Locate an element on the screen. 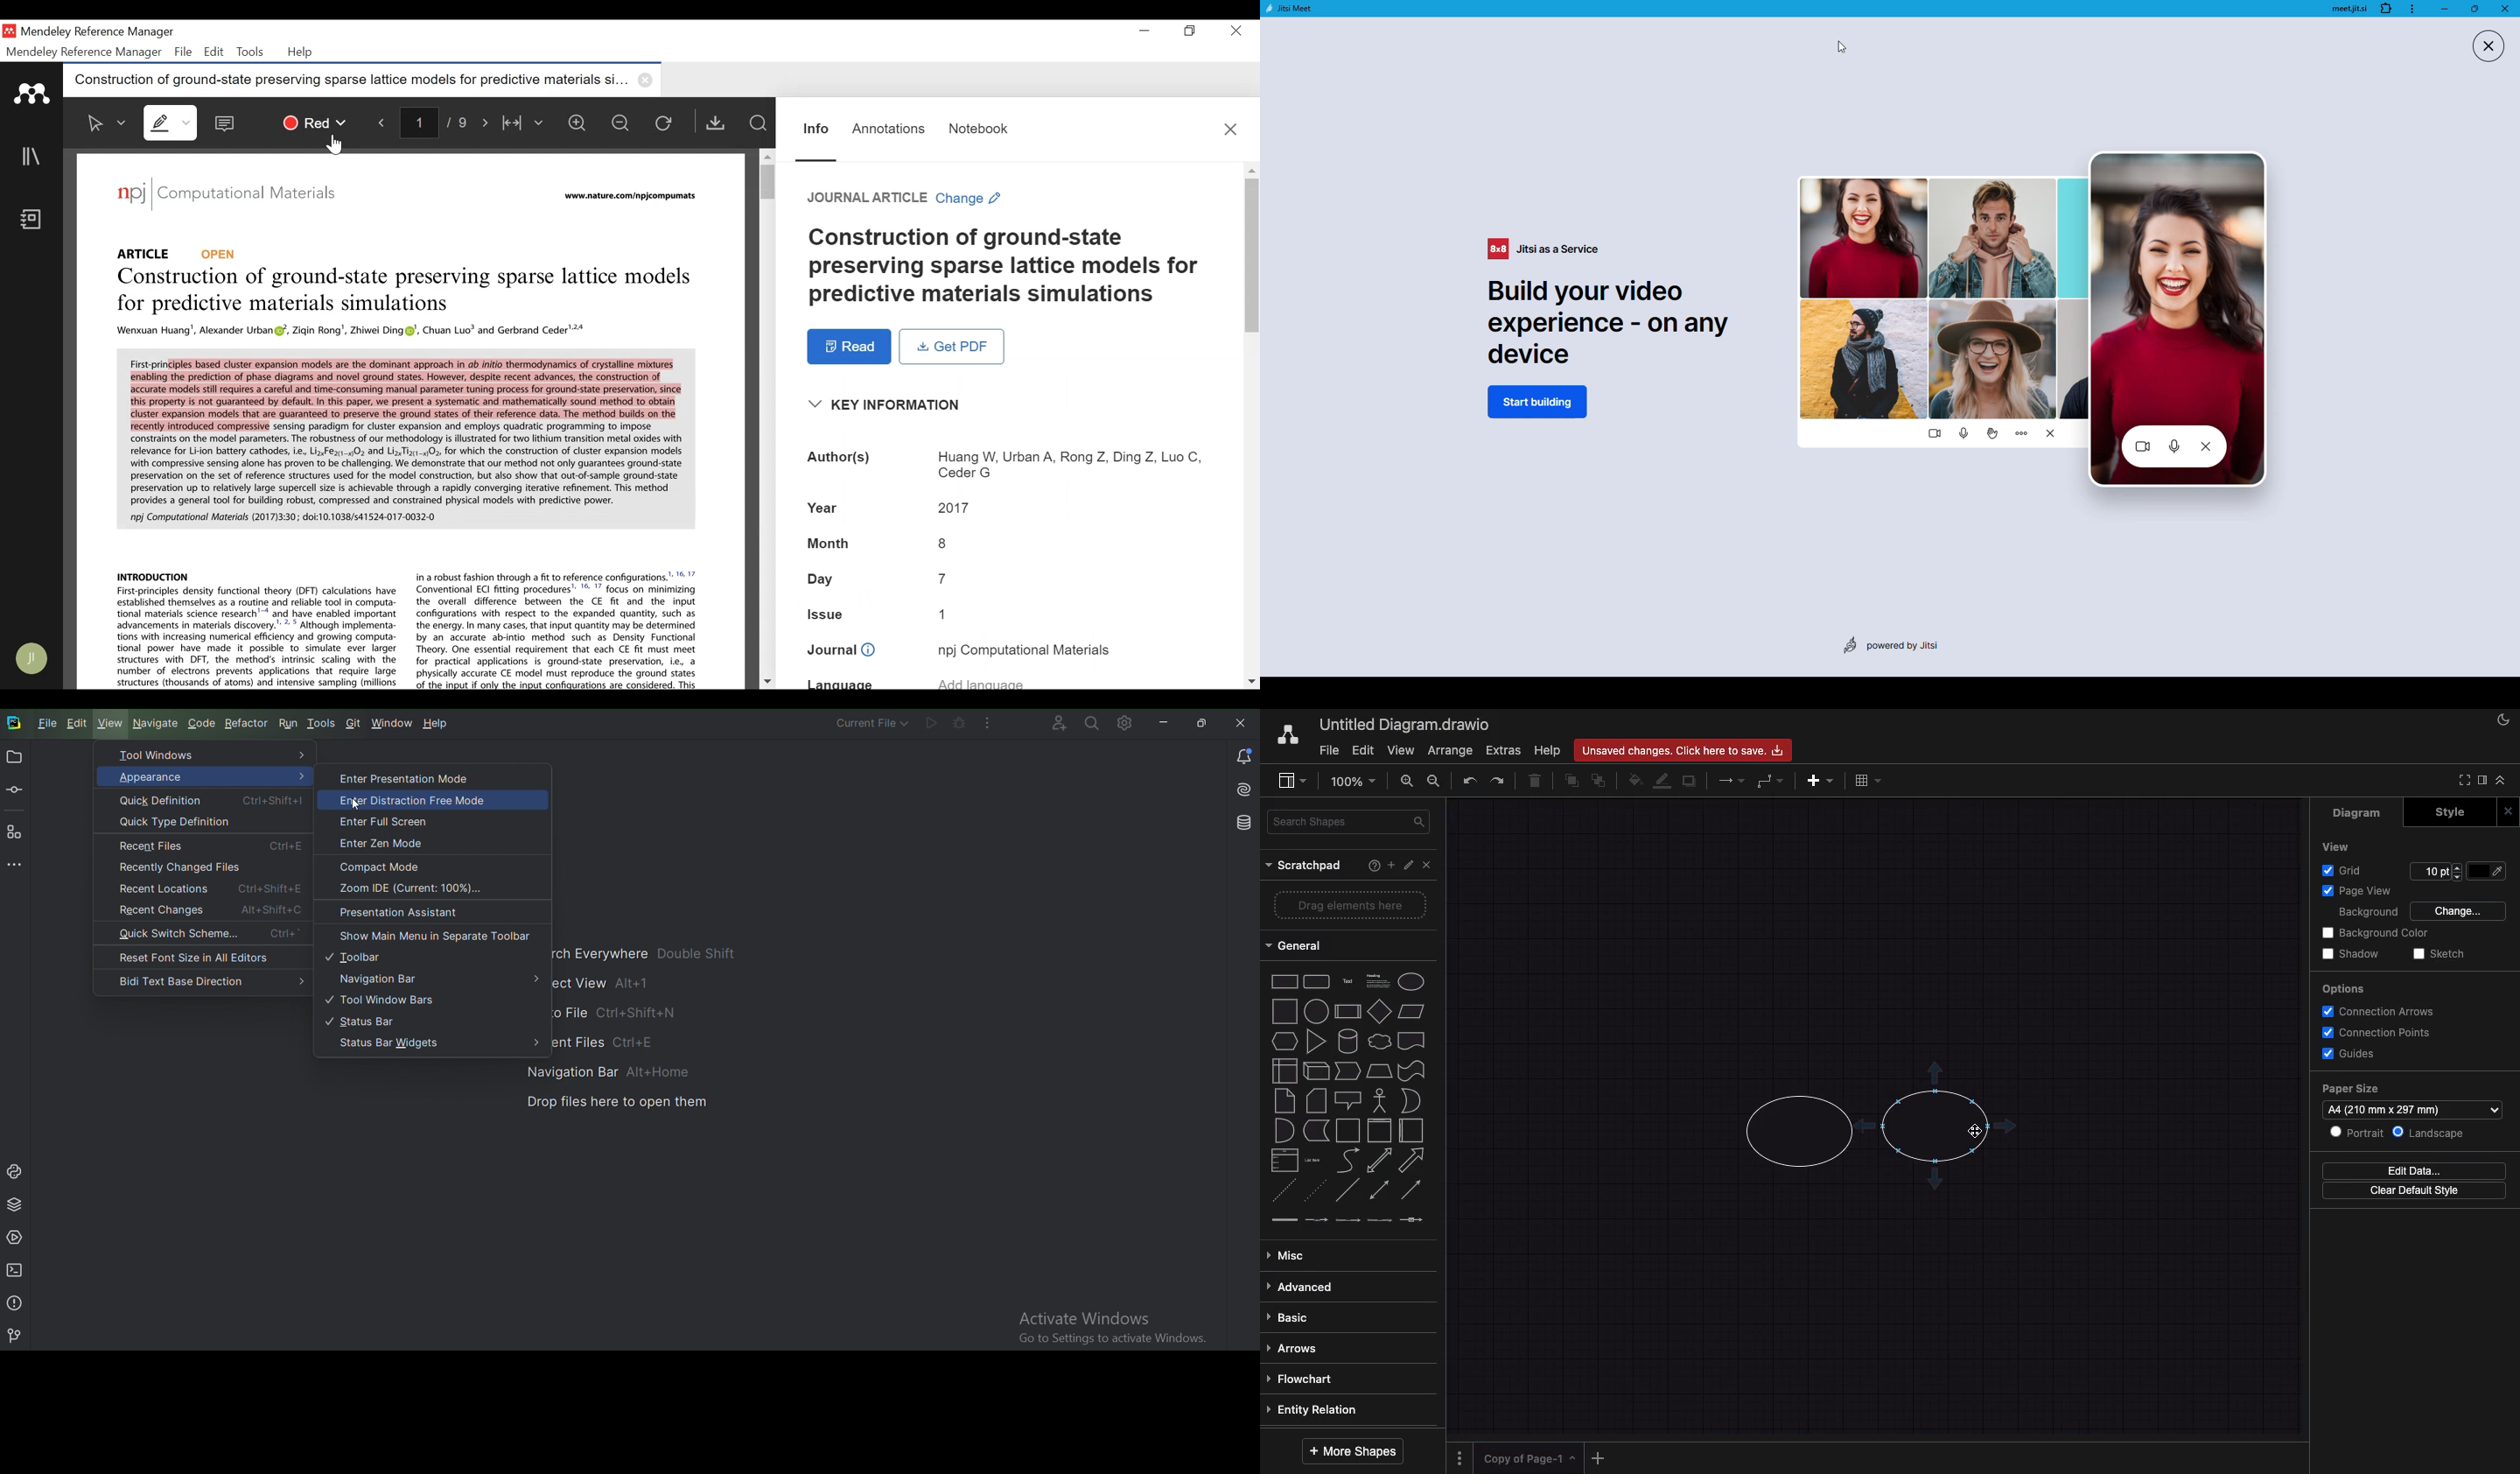 The image size is (2520, 1484). insert is located at coordinates (1820, 780).